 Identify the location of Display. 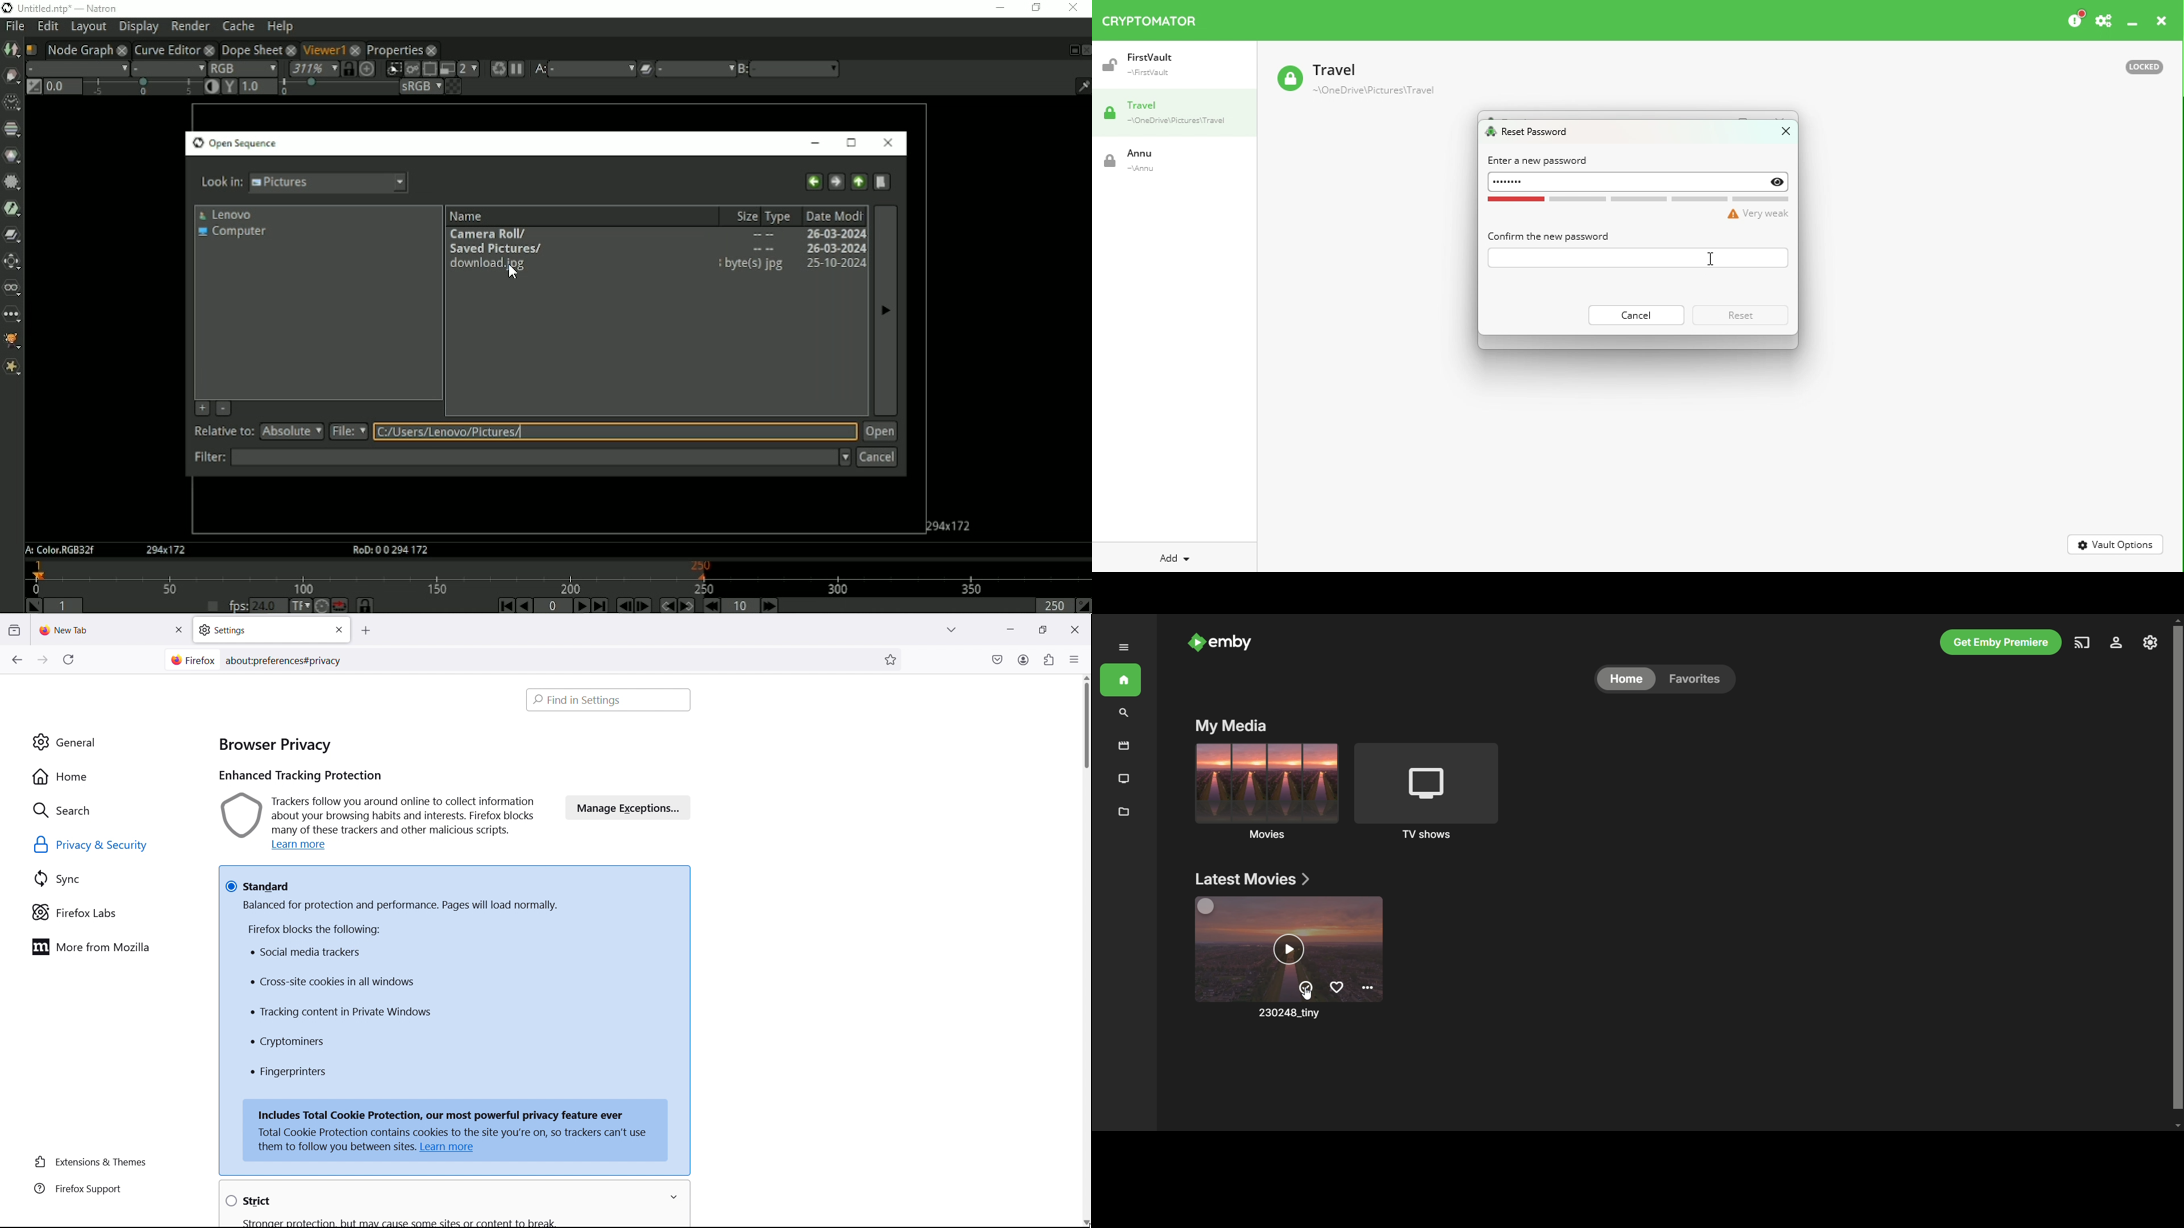
(138, 28).